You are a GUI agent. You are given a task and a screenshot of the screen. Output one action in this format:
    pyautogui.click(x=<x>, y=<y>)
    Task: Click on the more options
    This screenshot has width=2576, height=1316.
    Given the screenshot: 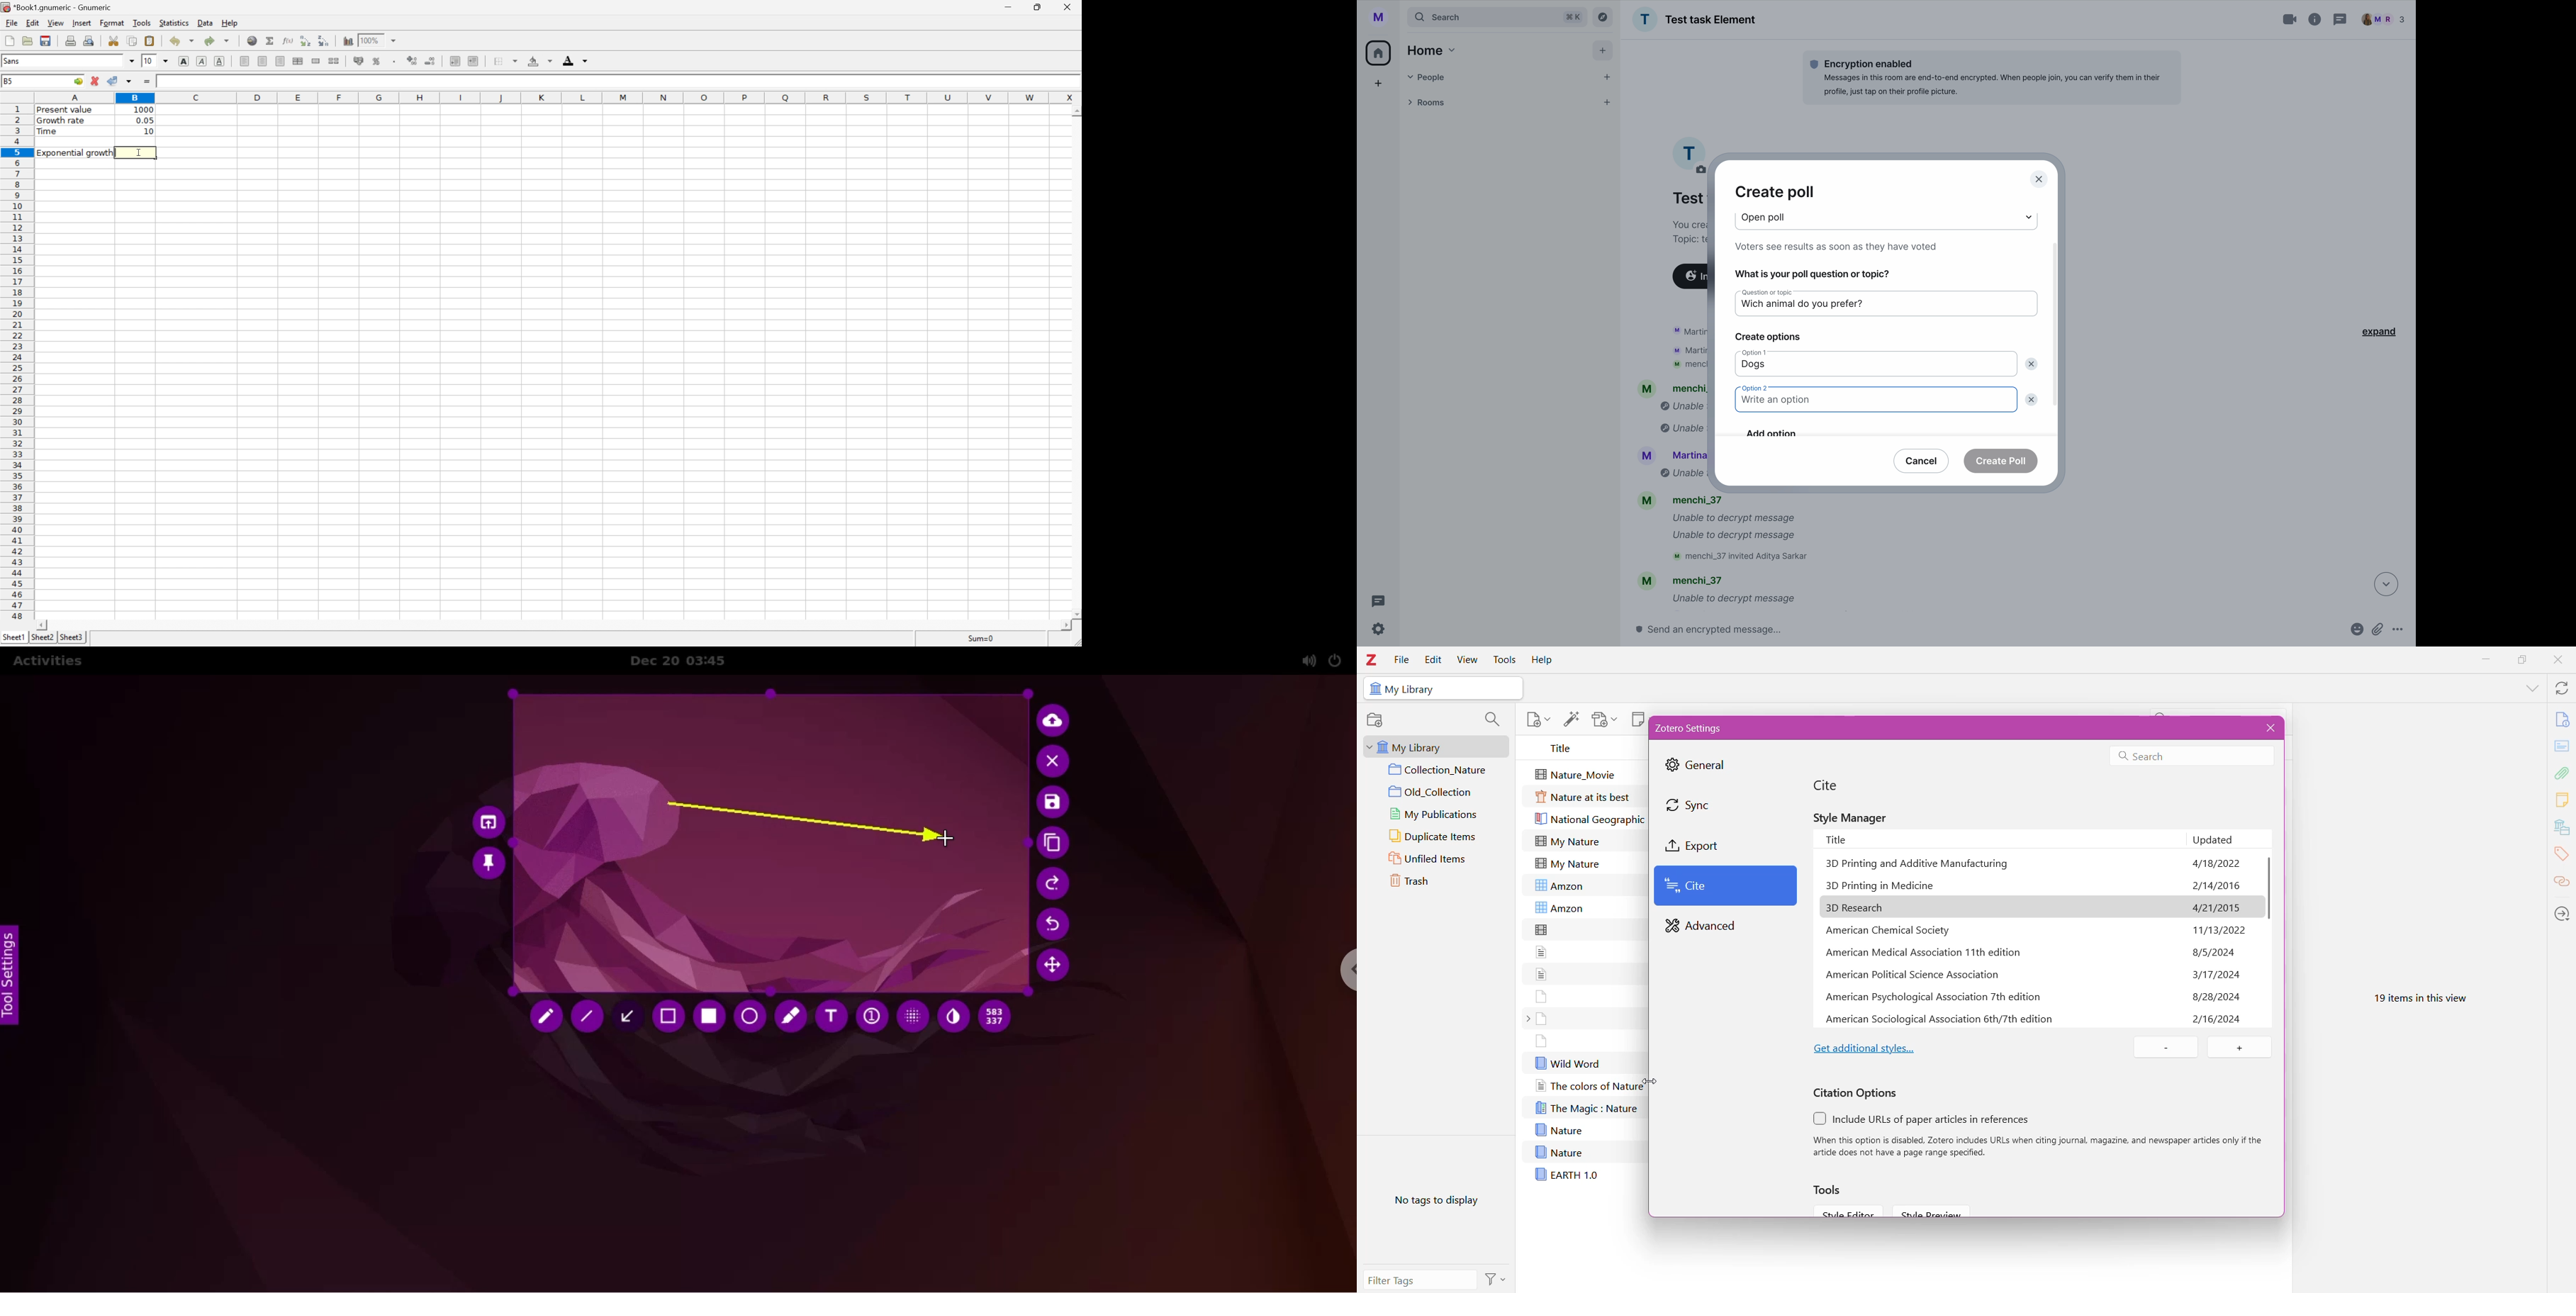 What is the action you would take?
    pyautogui.click(x=2402, y=633)
    